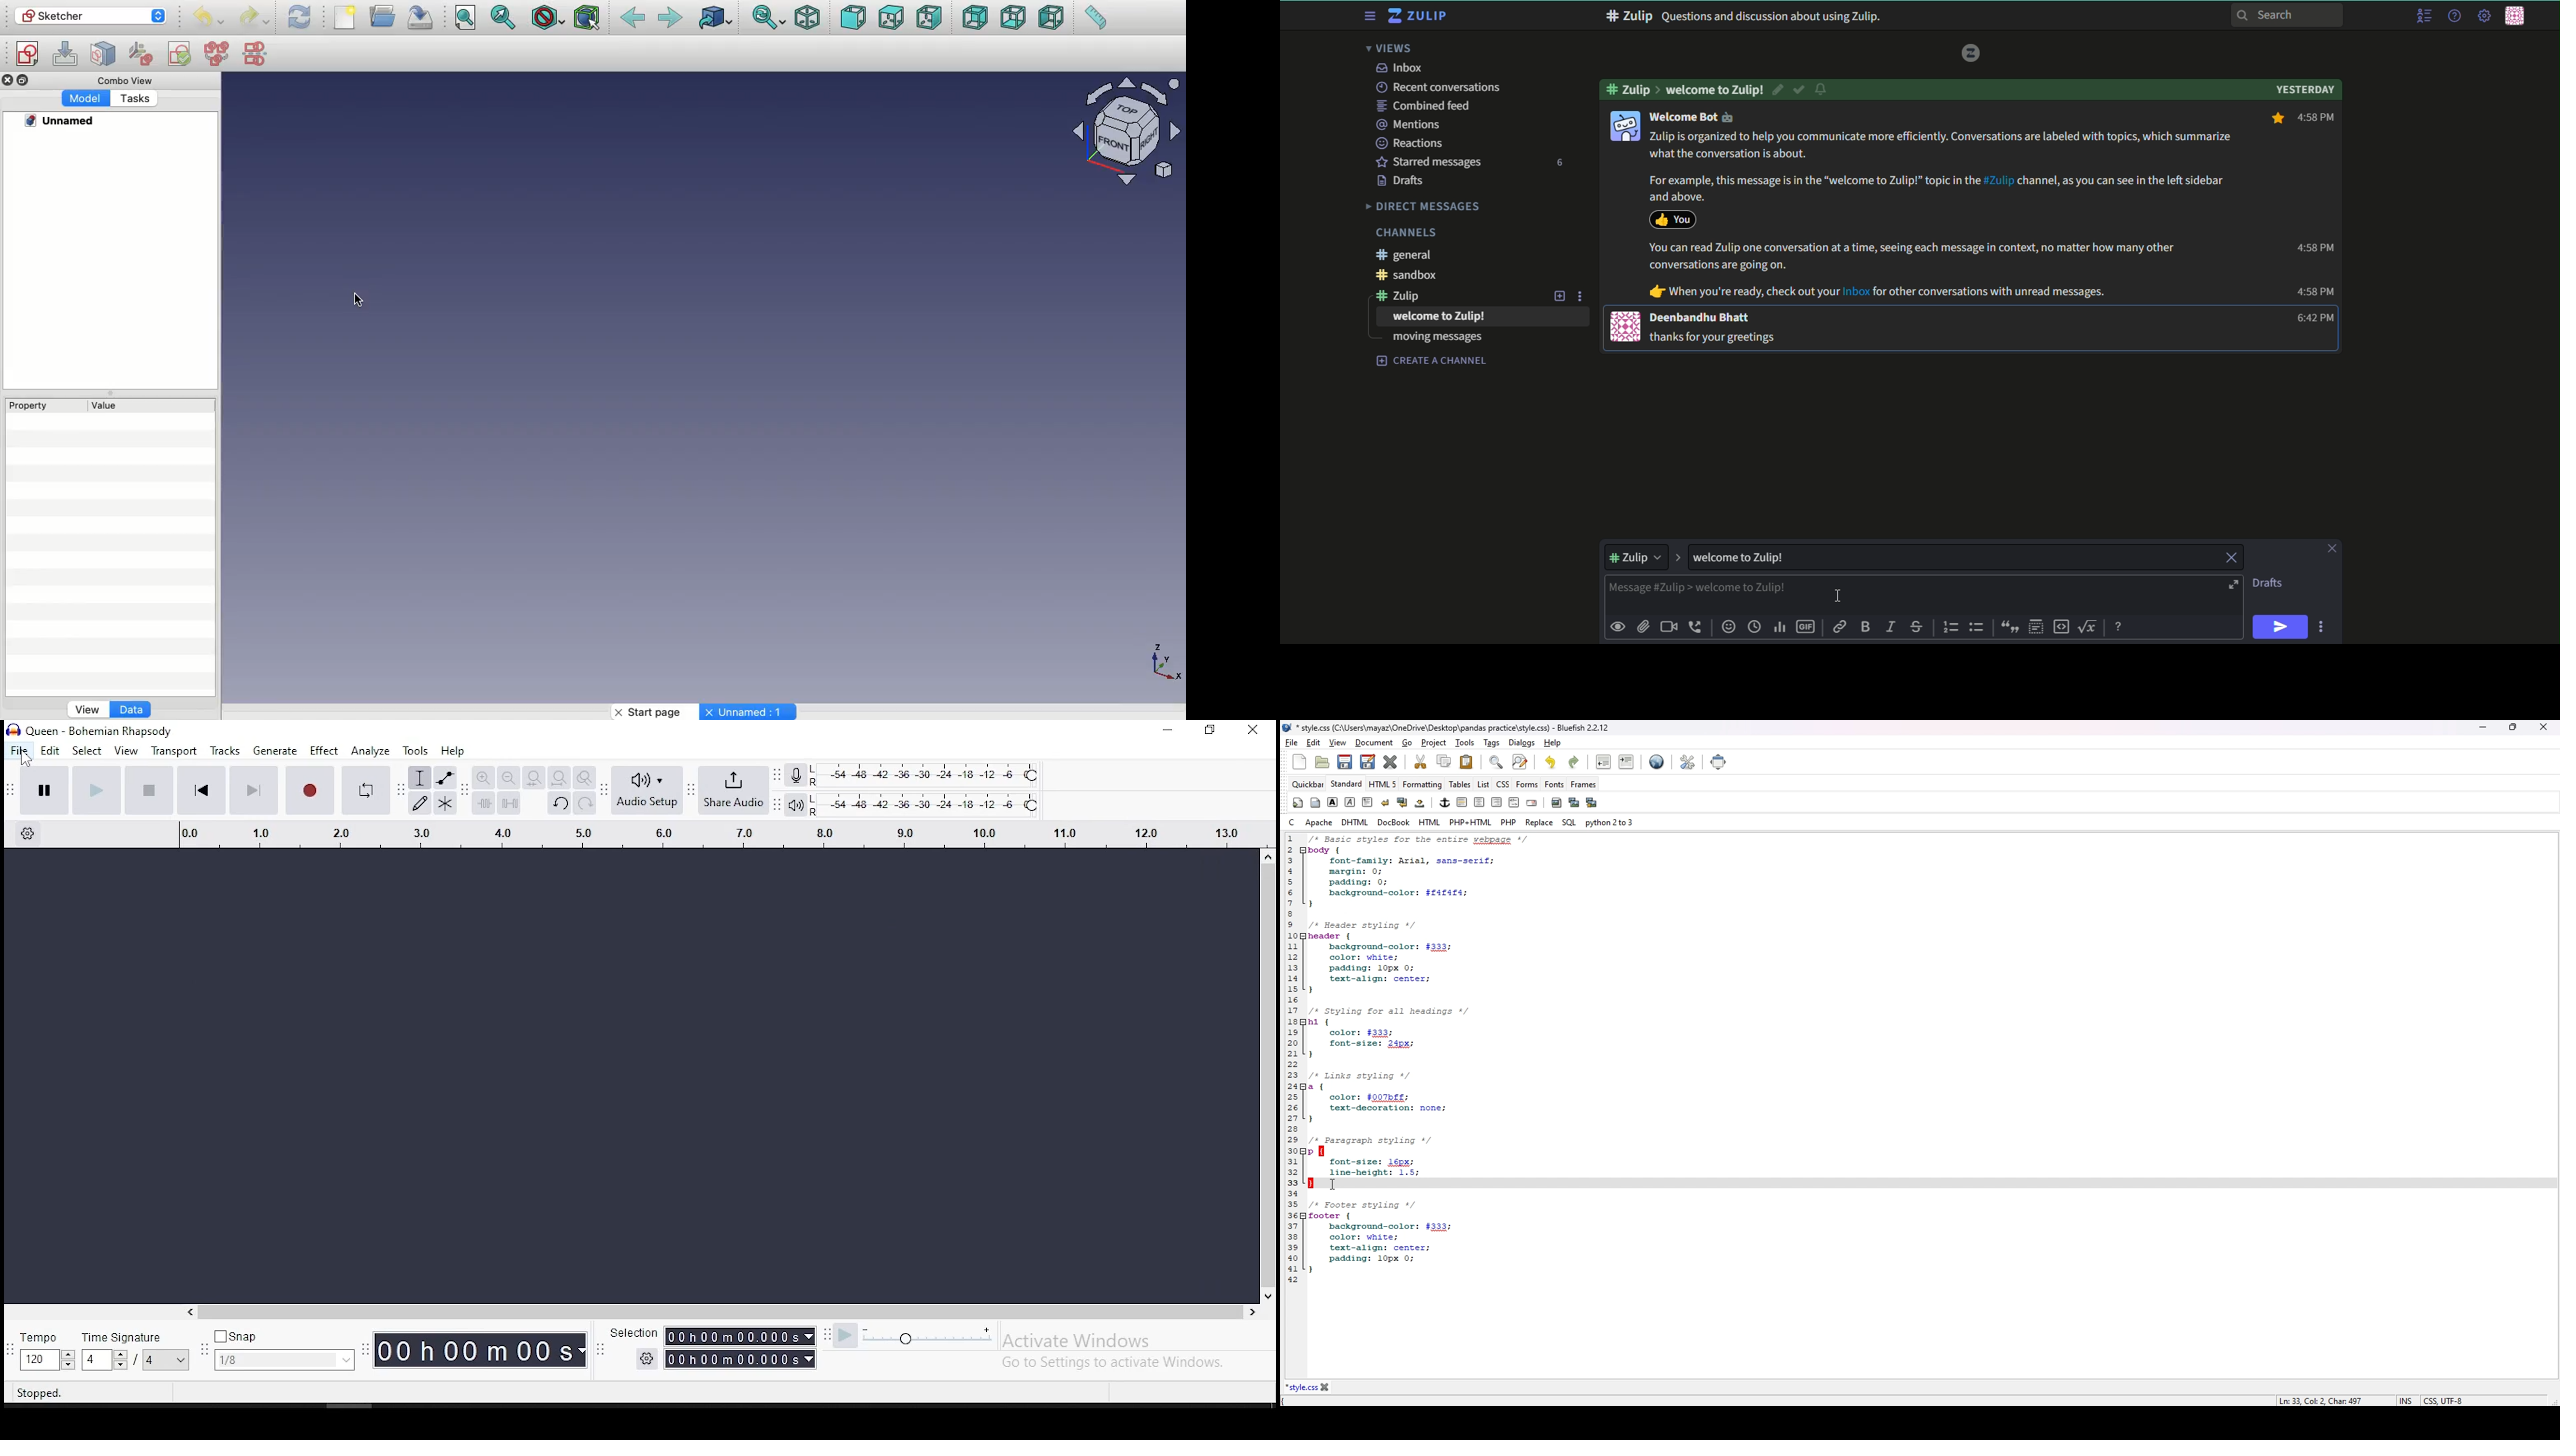  What do you see at coordinates (2423, 16) in the screenshot?
I see `menu` at bounding box center [2423, 16].